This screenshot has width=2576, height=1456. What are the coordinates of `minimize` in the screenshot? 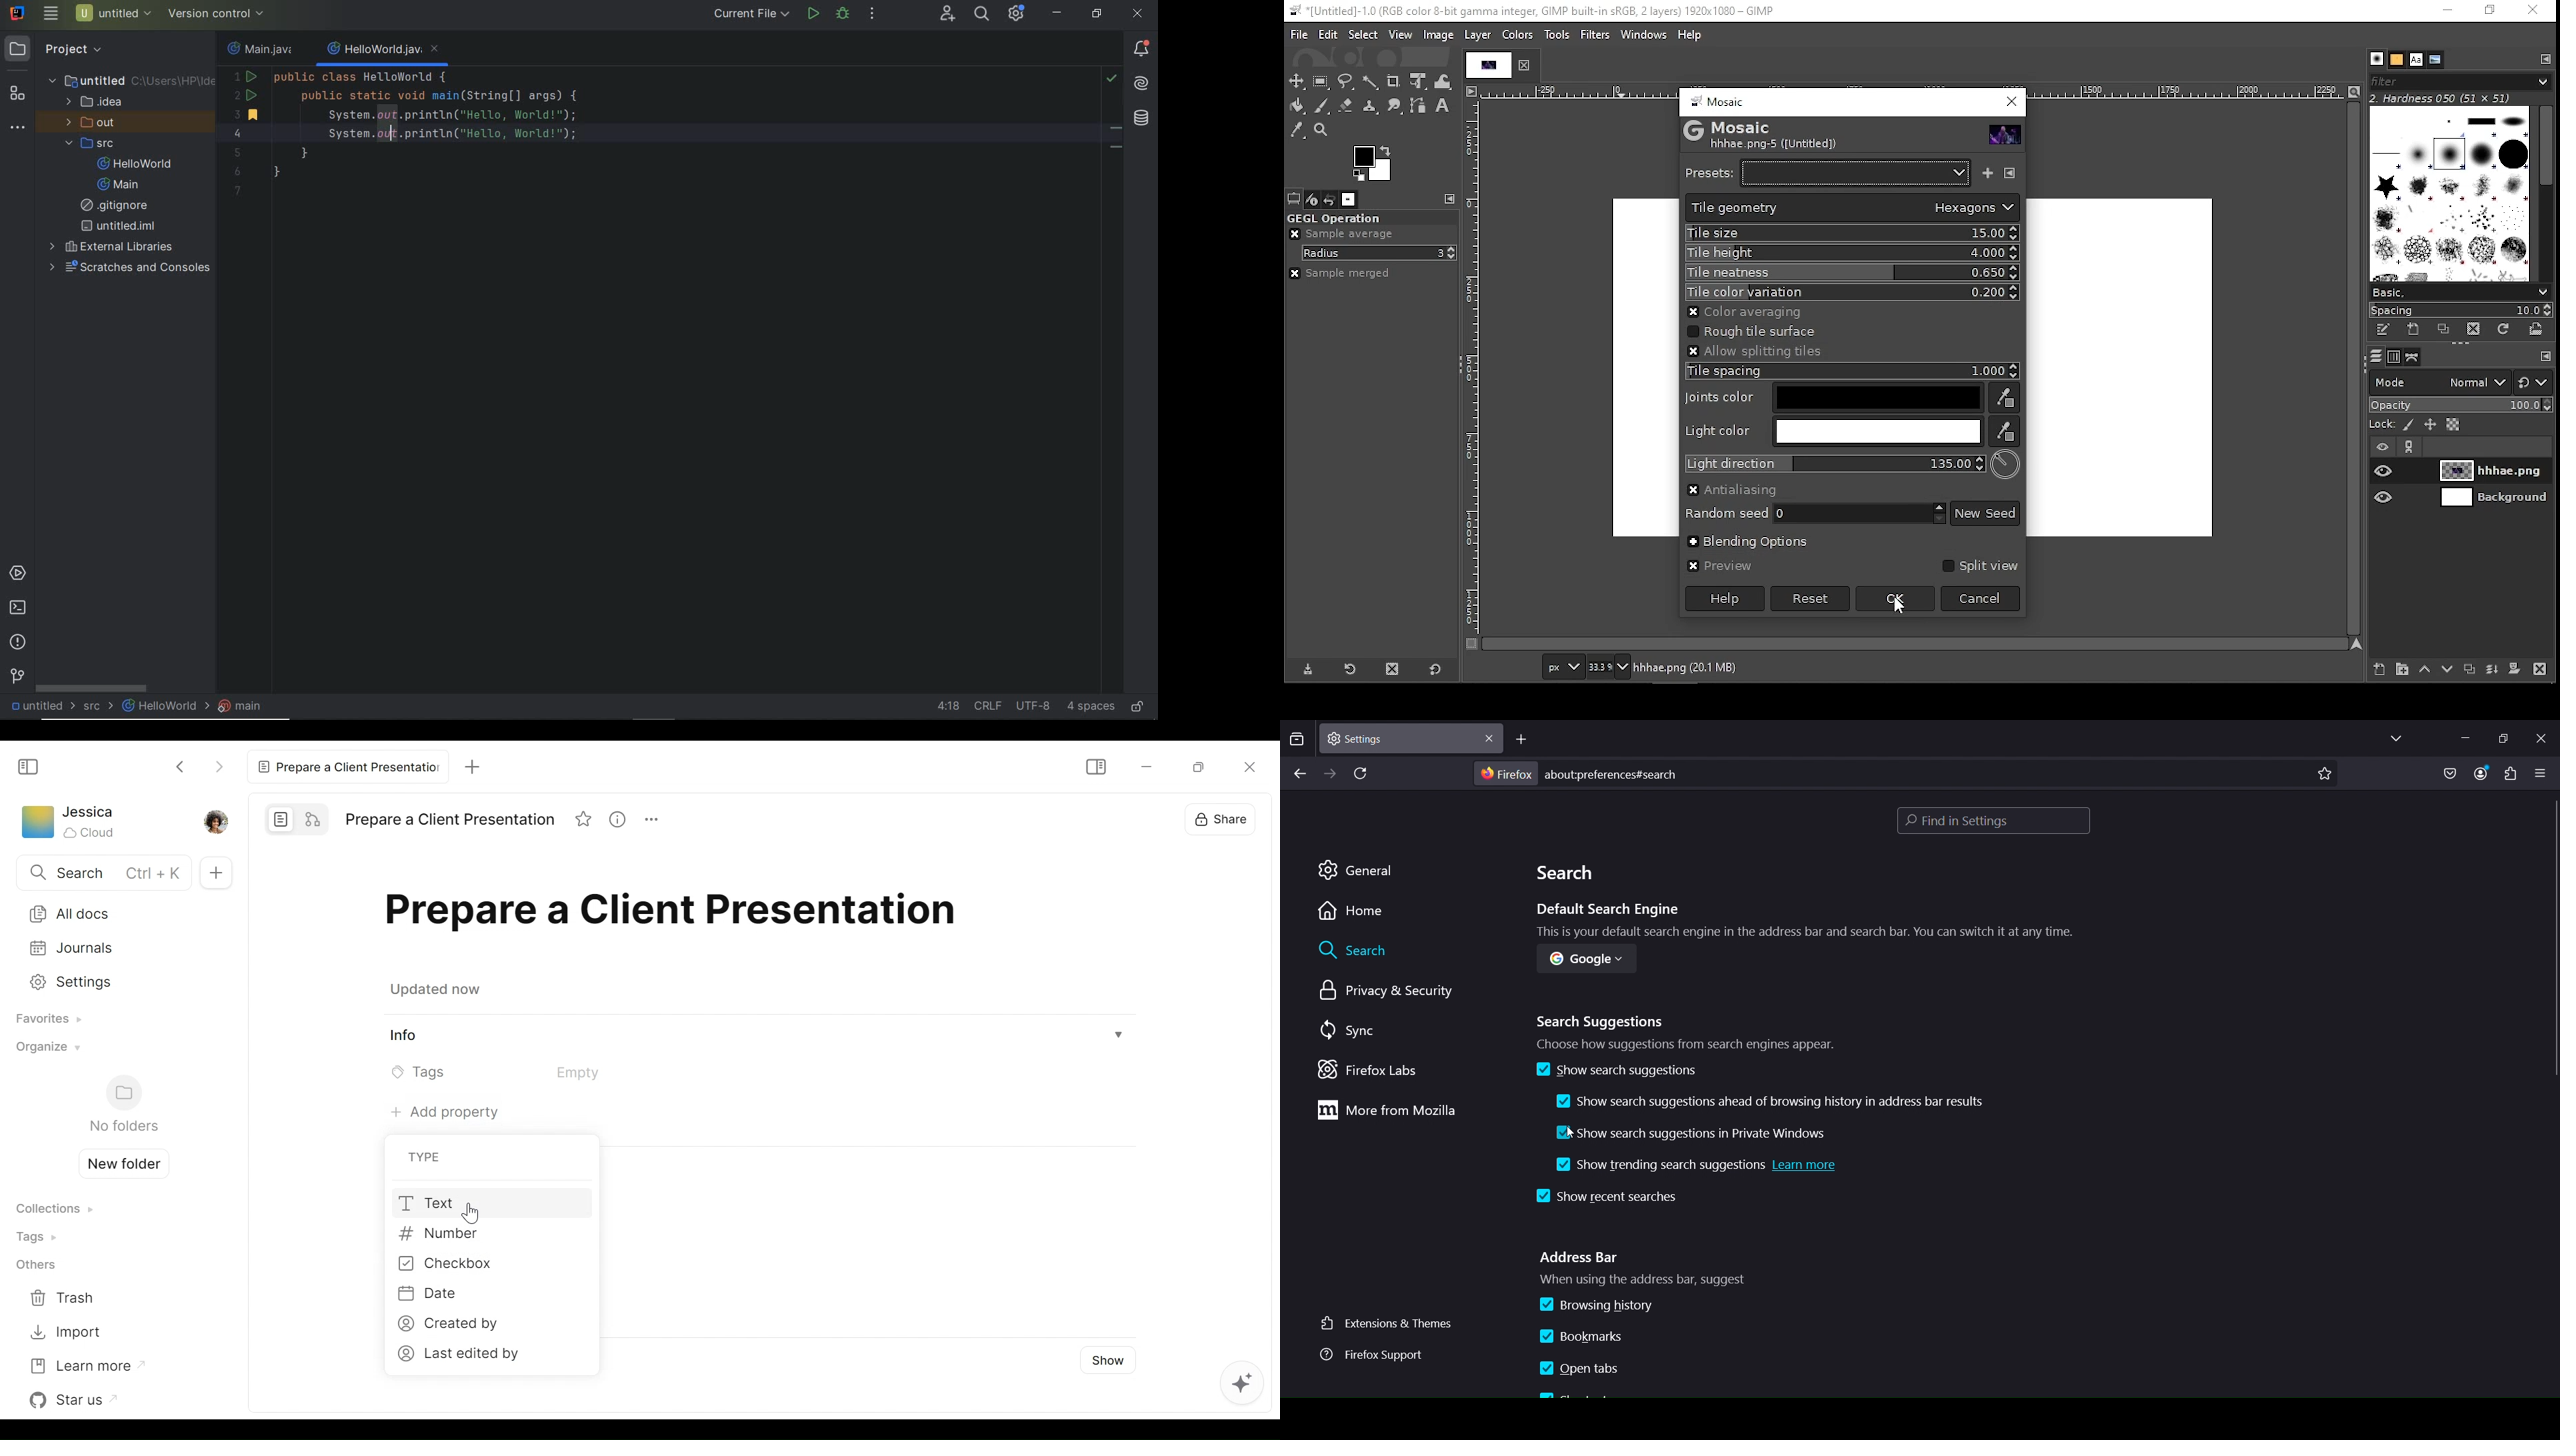 It's located at (1145, 767).